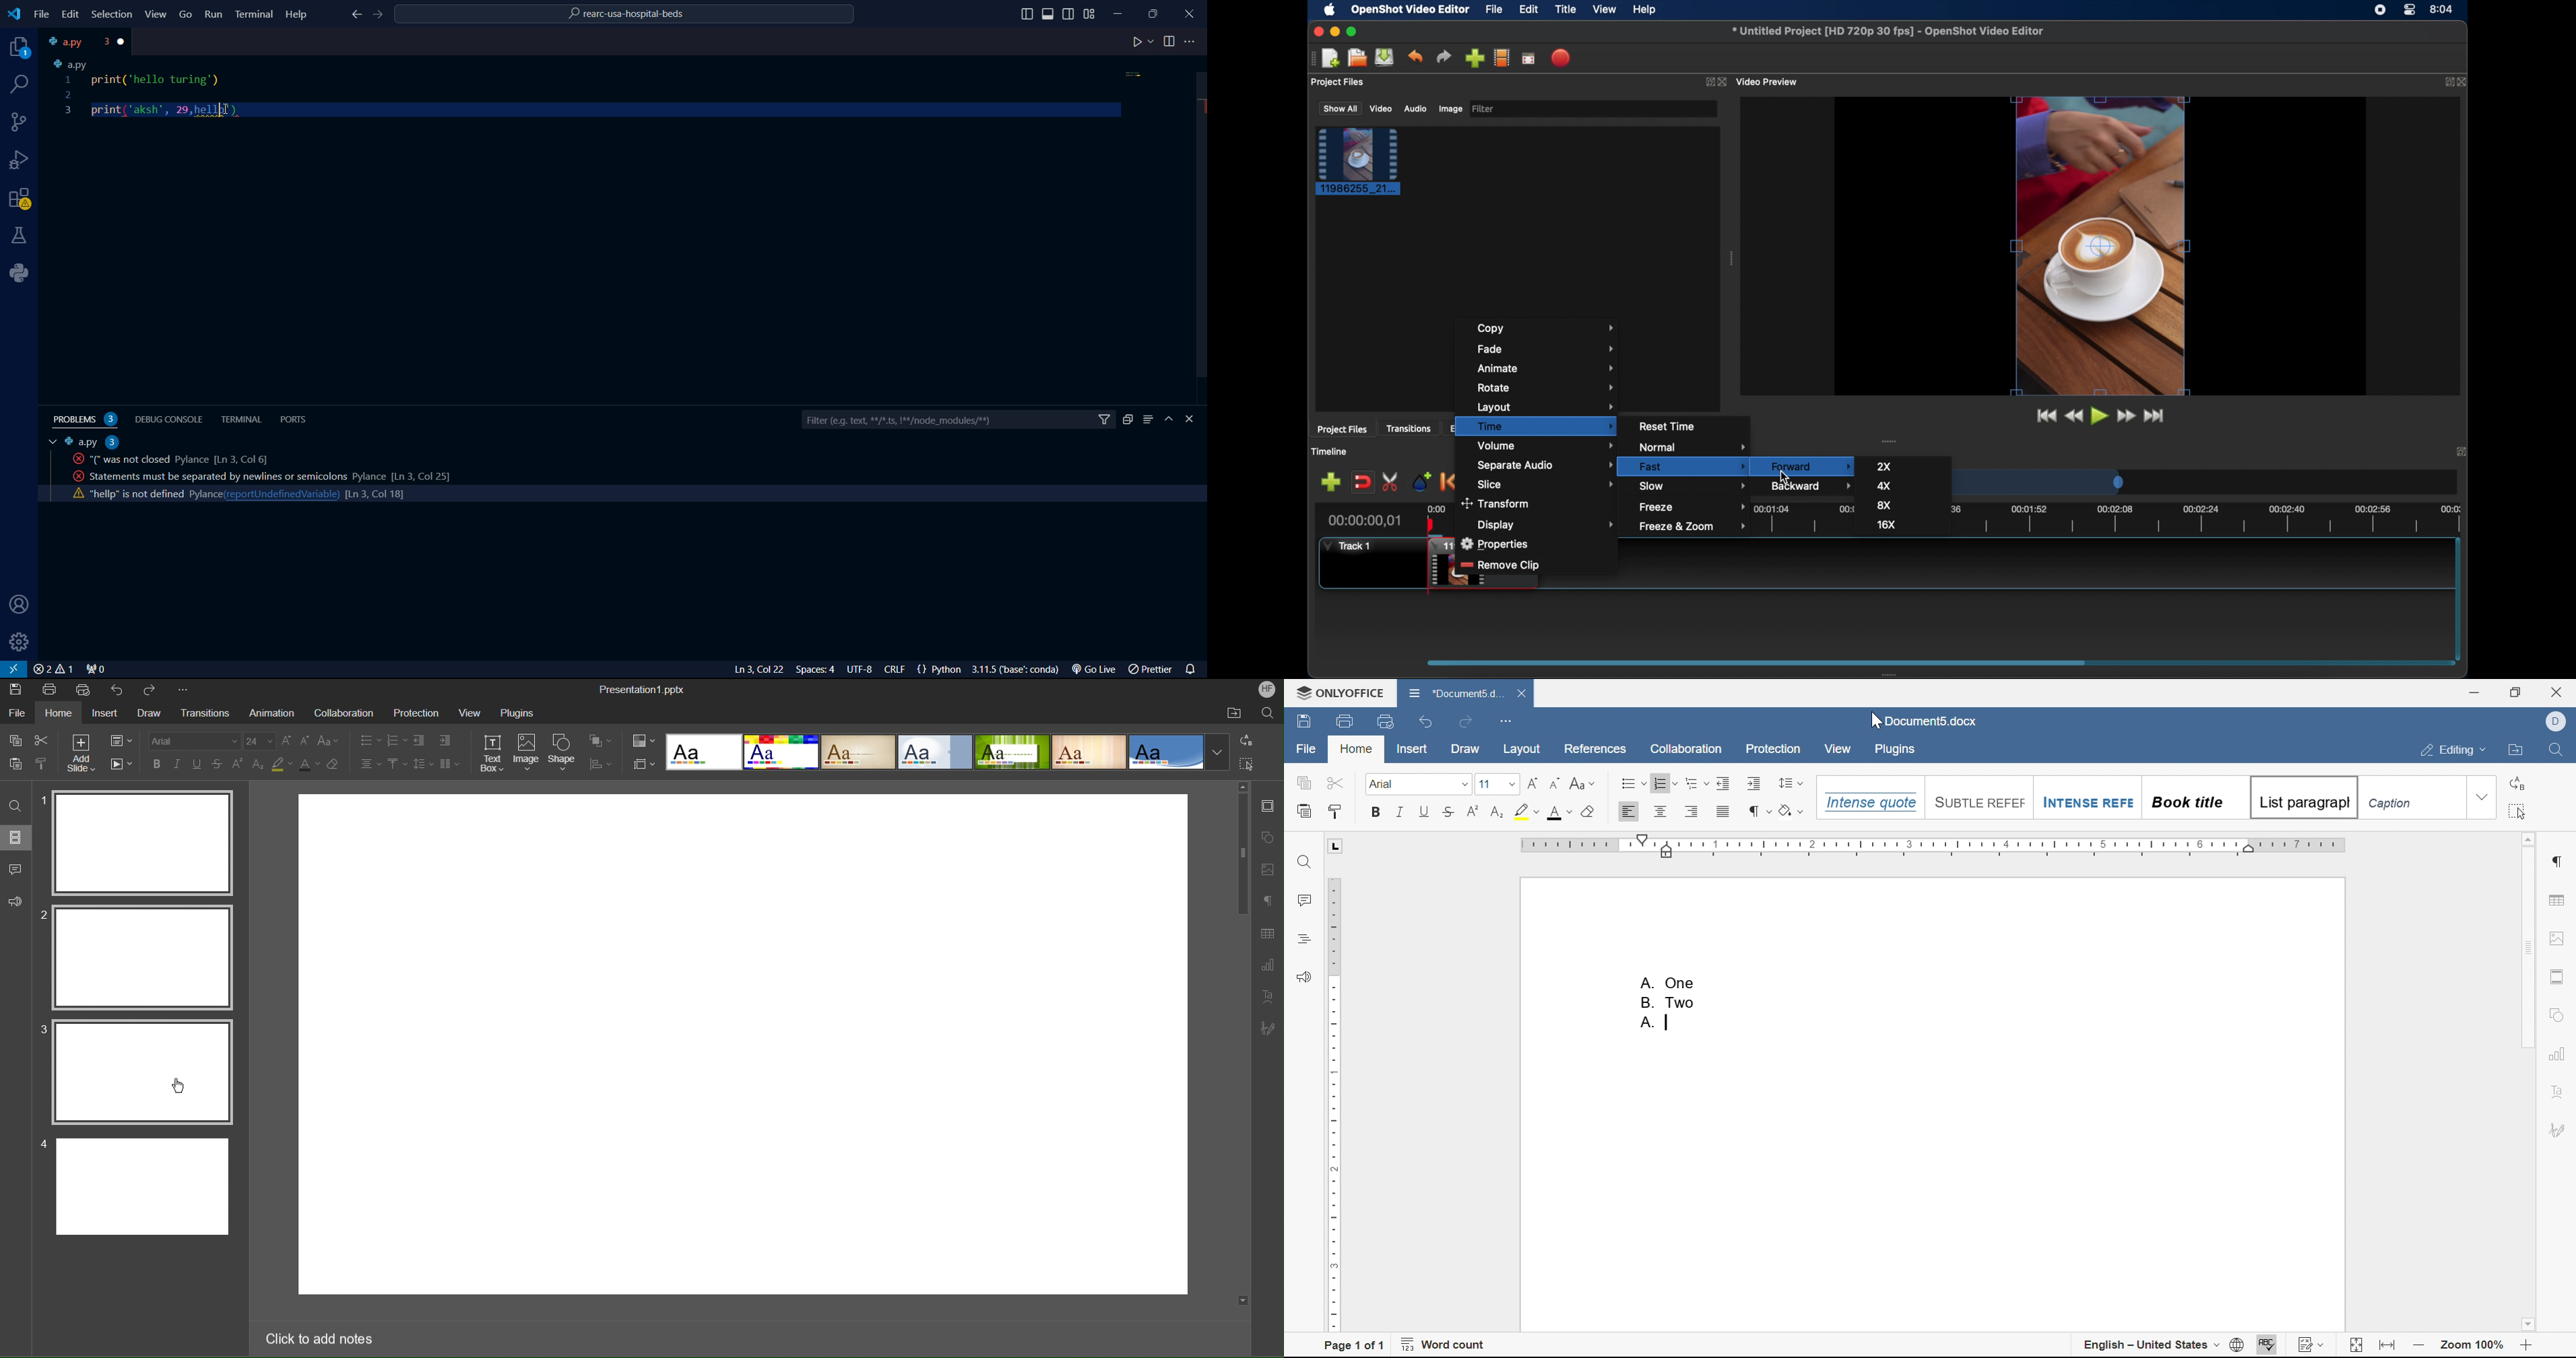  I want to click on superscript, so click(239, 765).